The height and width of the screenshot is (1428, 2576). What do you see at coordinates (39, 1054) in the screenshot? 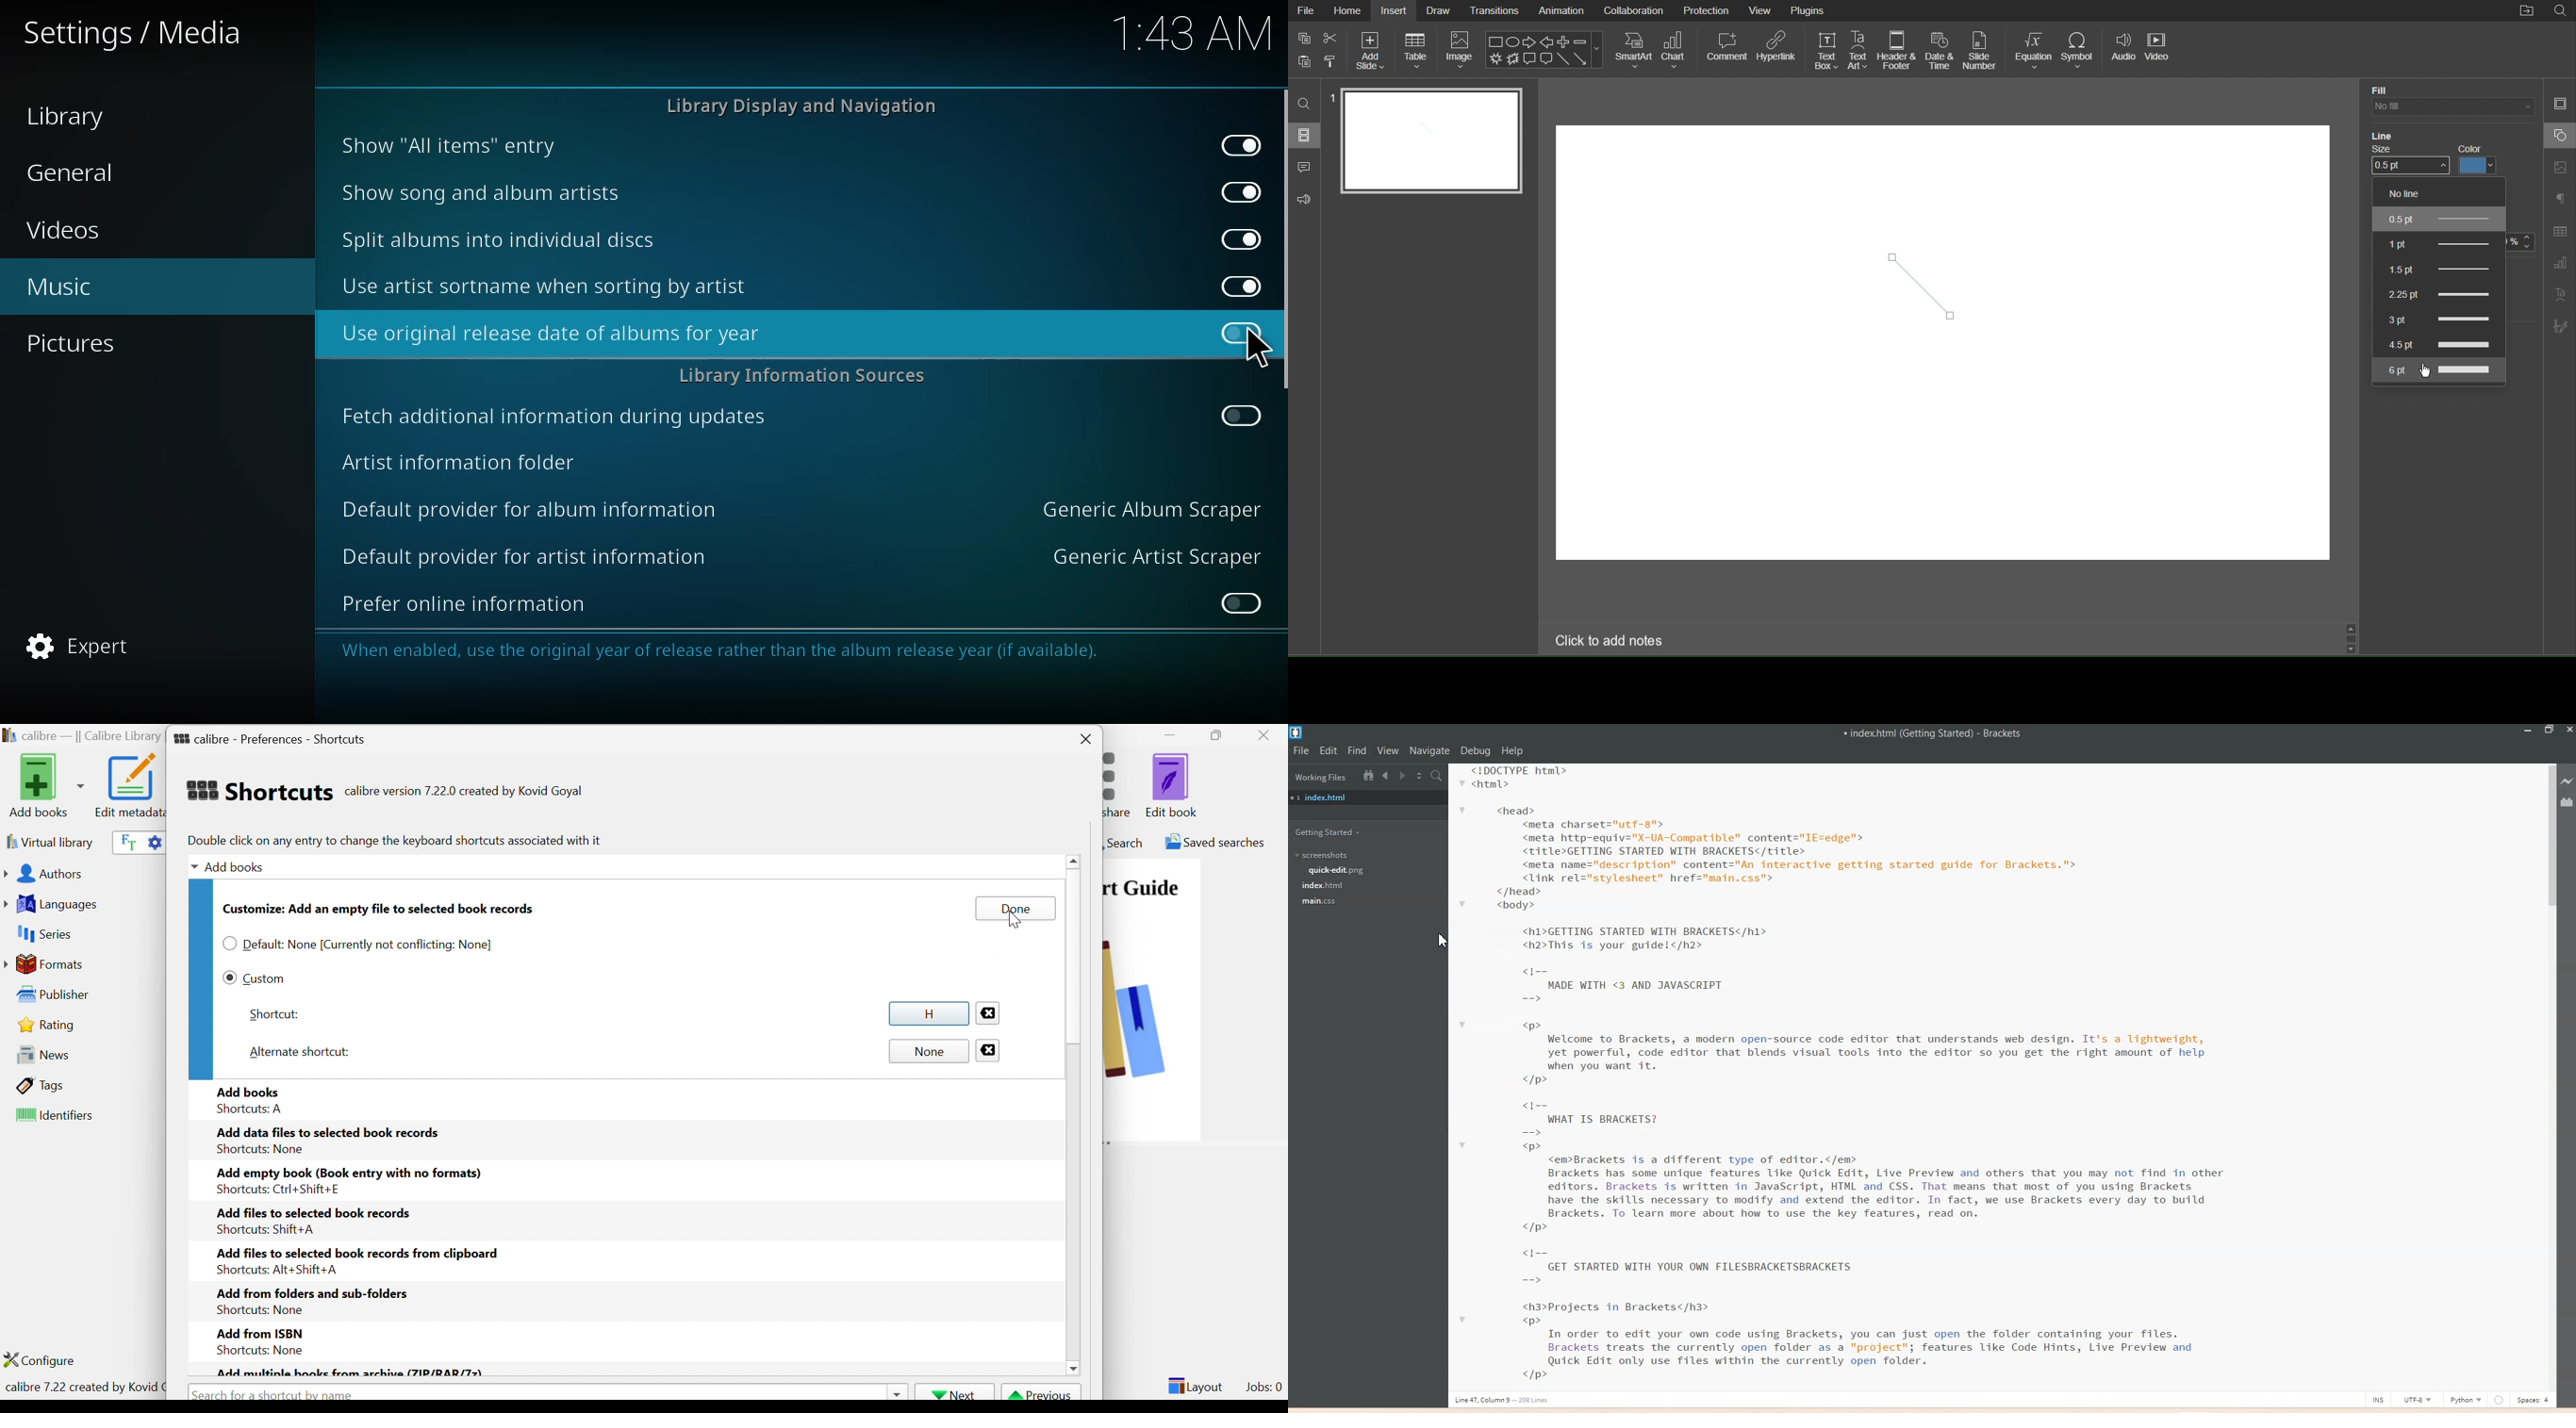
I see `News` at bounding box center [39, 1054].